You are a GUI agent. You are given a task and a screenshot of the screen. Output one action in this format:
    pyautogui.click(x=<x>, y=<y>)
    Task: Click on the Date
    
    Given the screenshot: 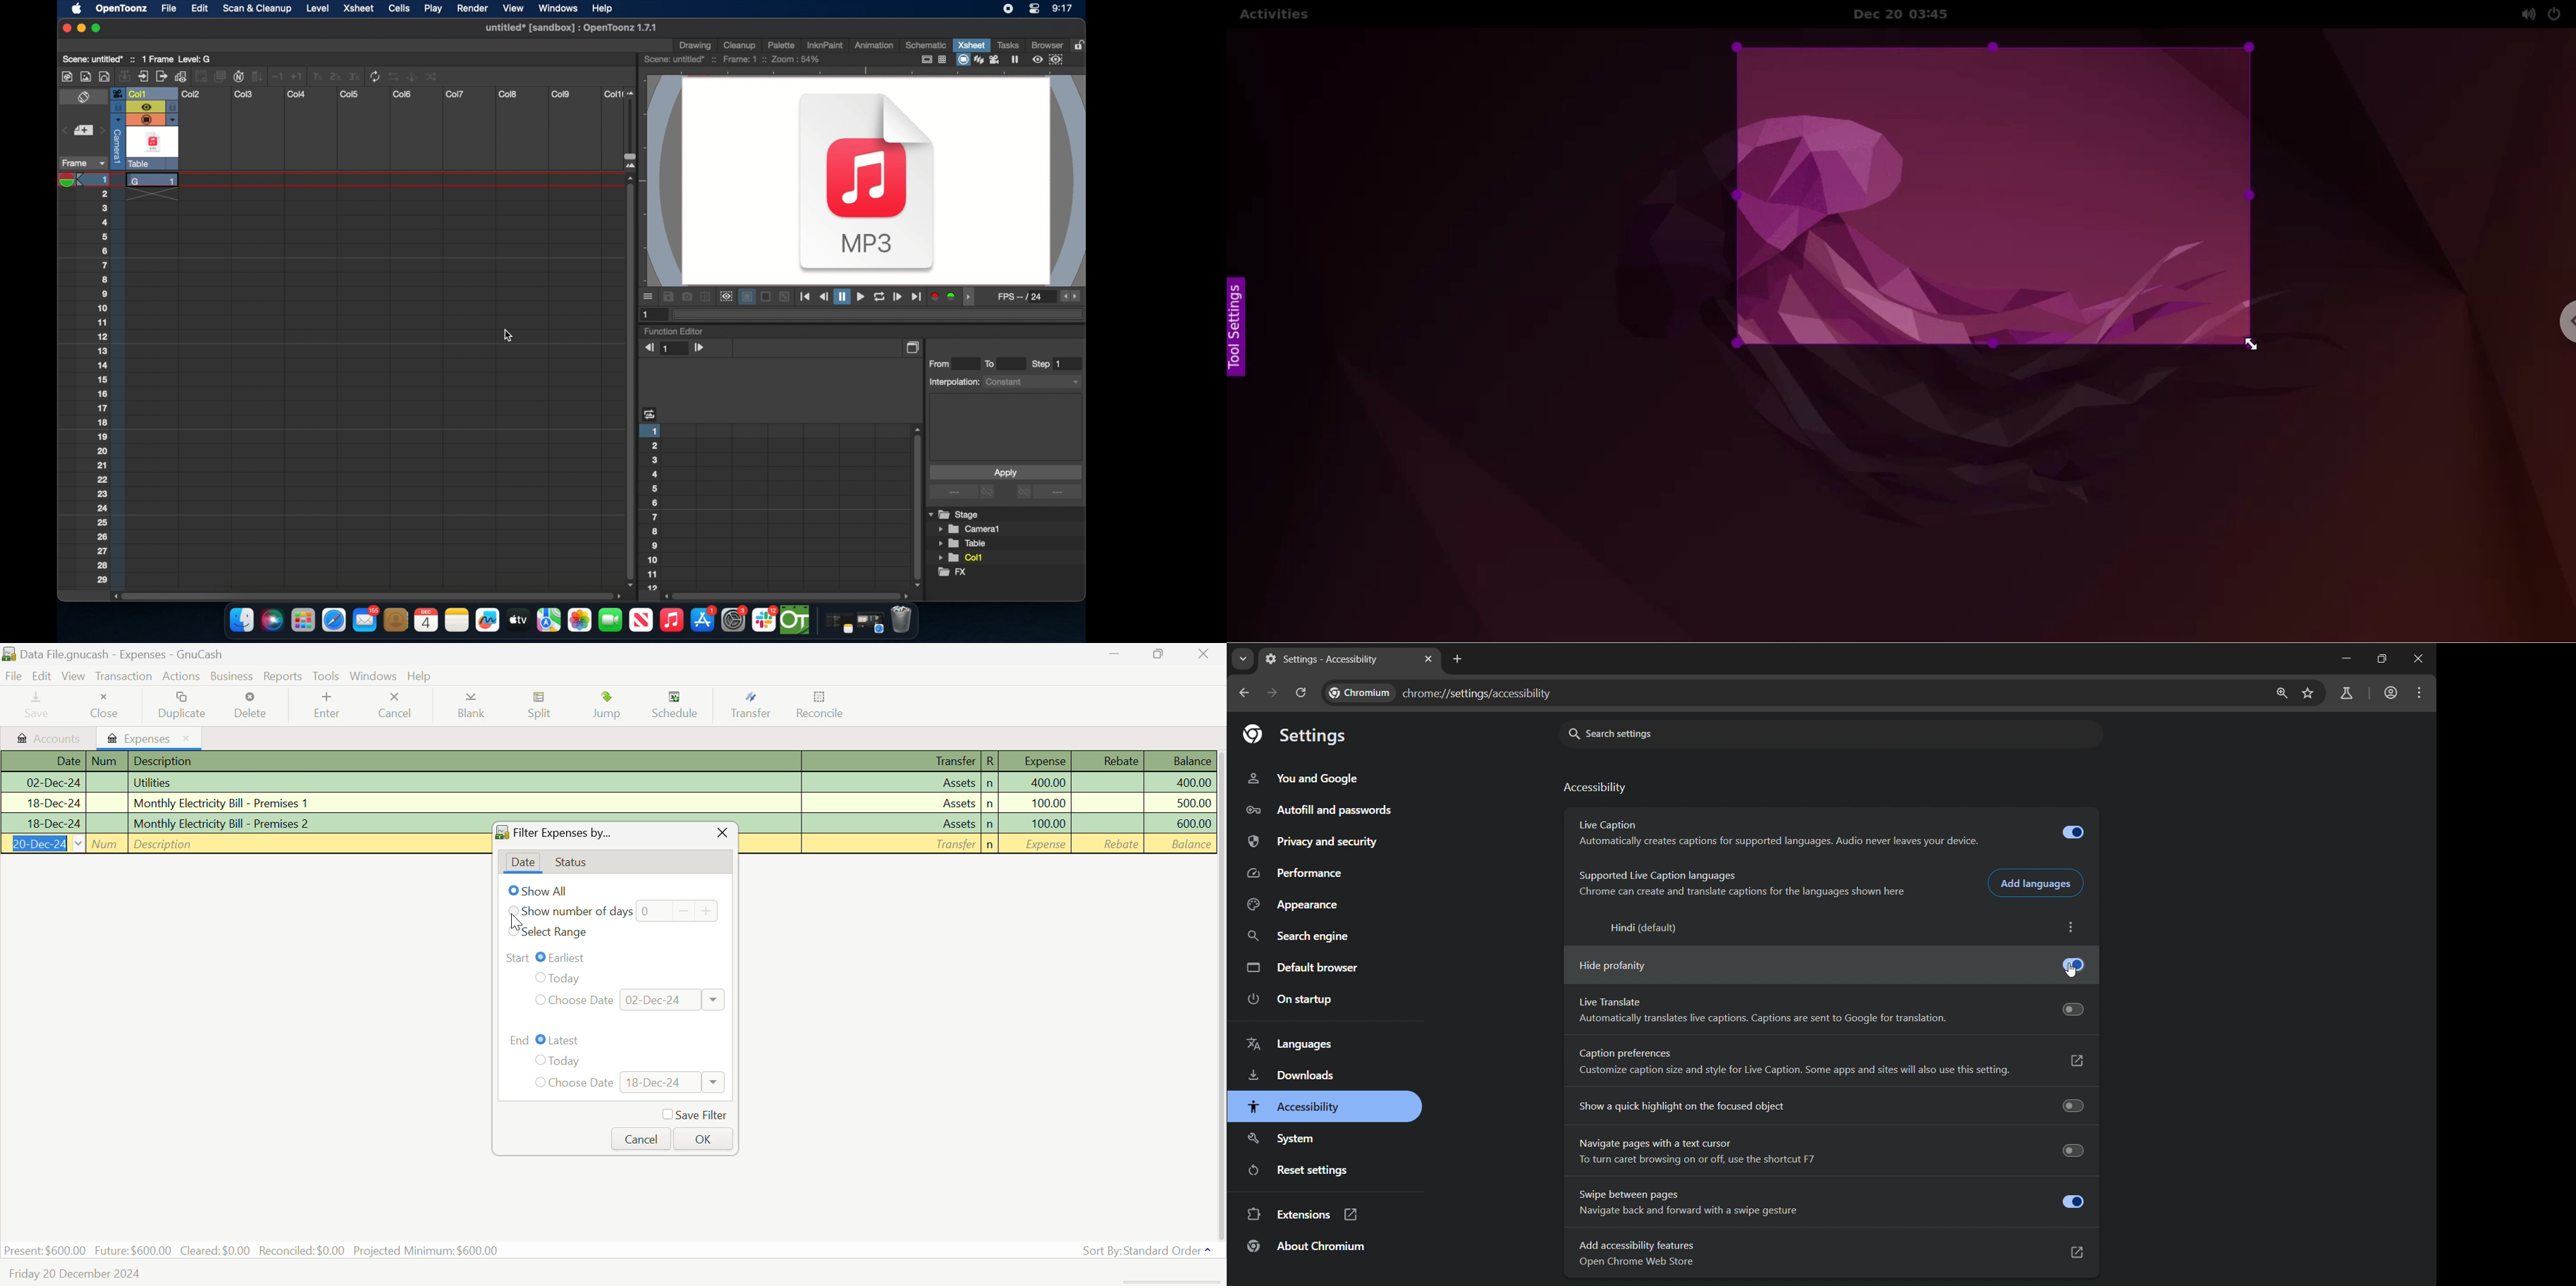 What is the action you would take?
    pyautogui.click(x=42, y=783)
    